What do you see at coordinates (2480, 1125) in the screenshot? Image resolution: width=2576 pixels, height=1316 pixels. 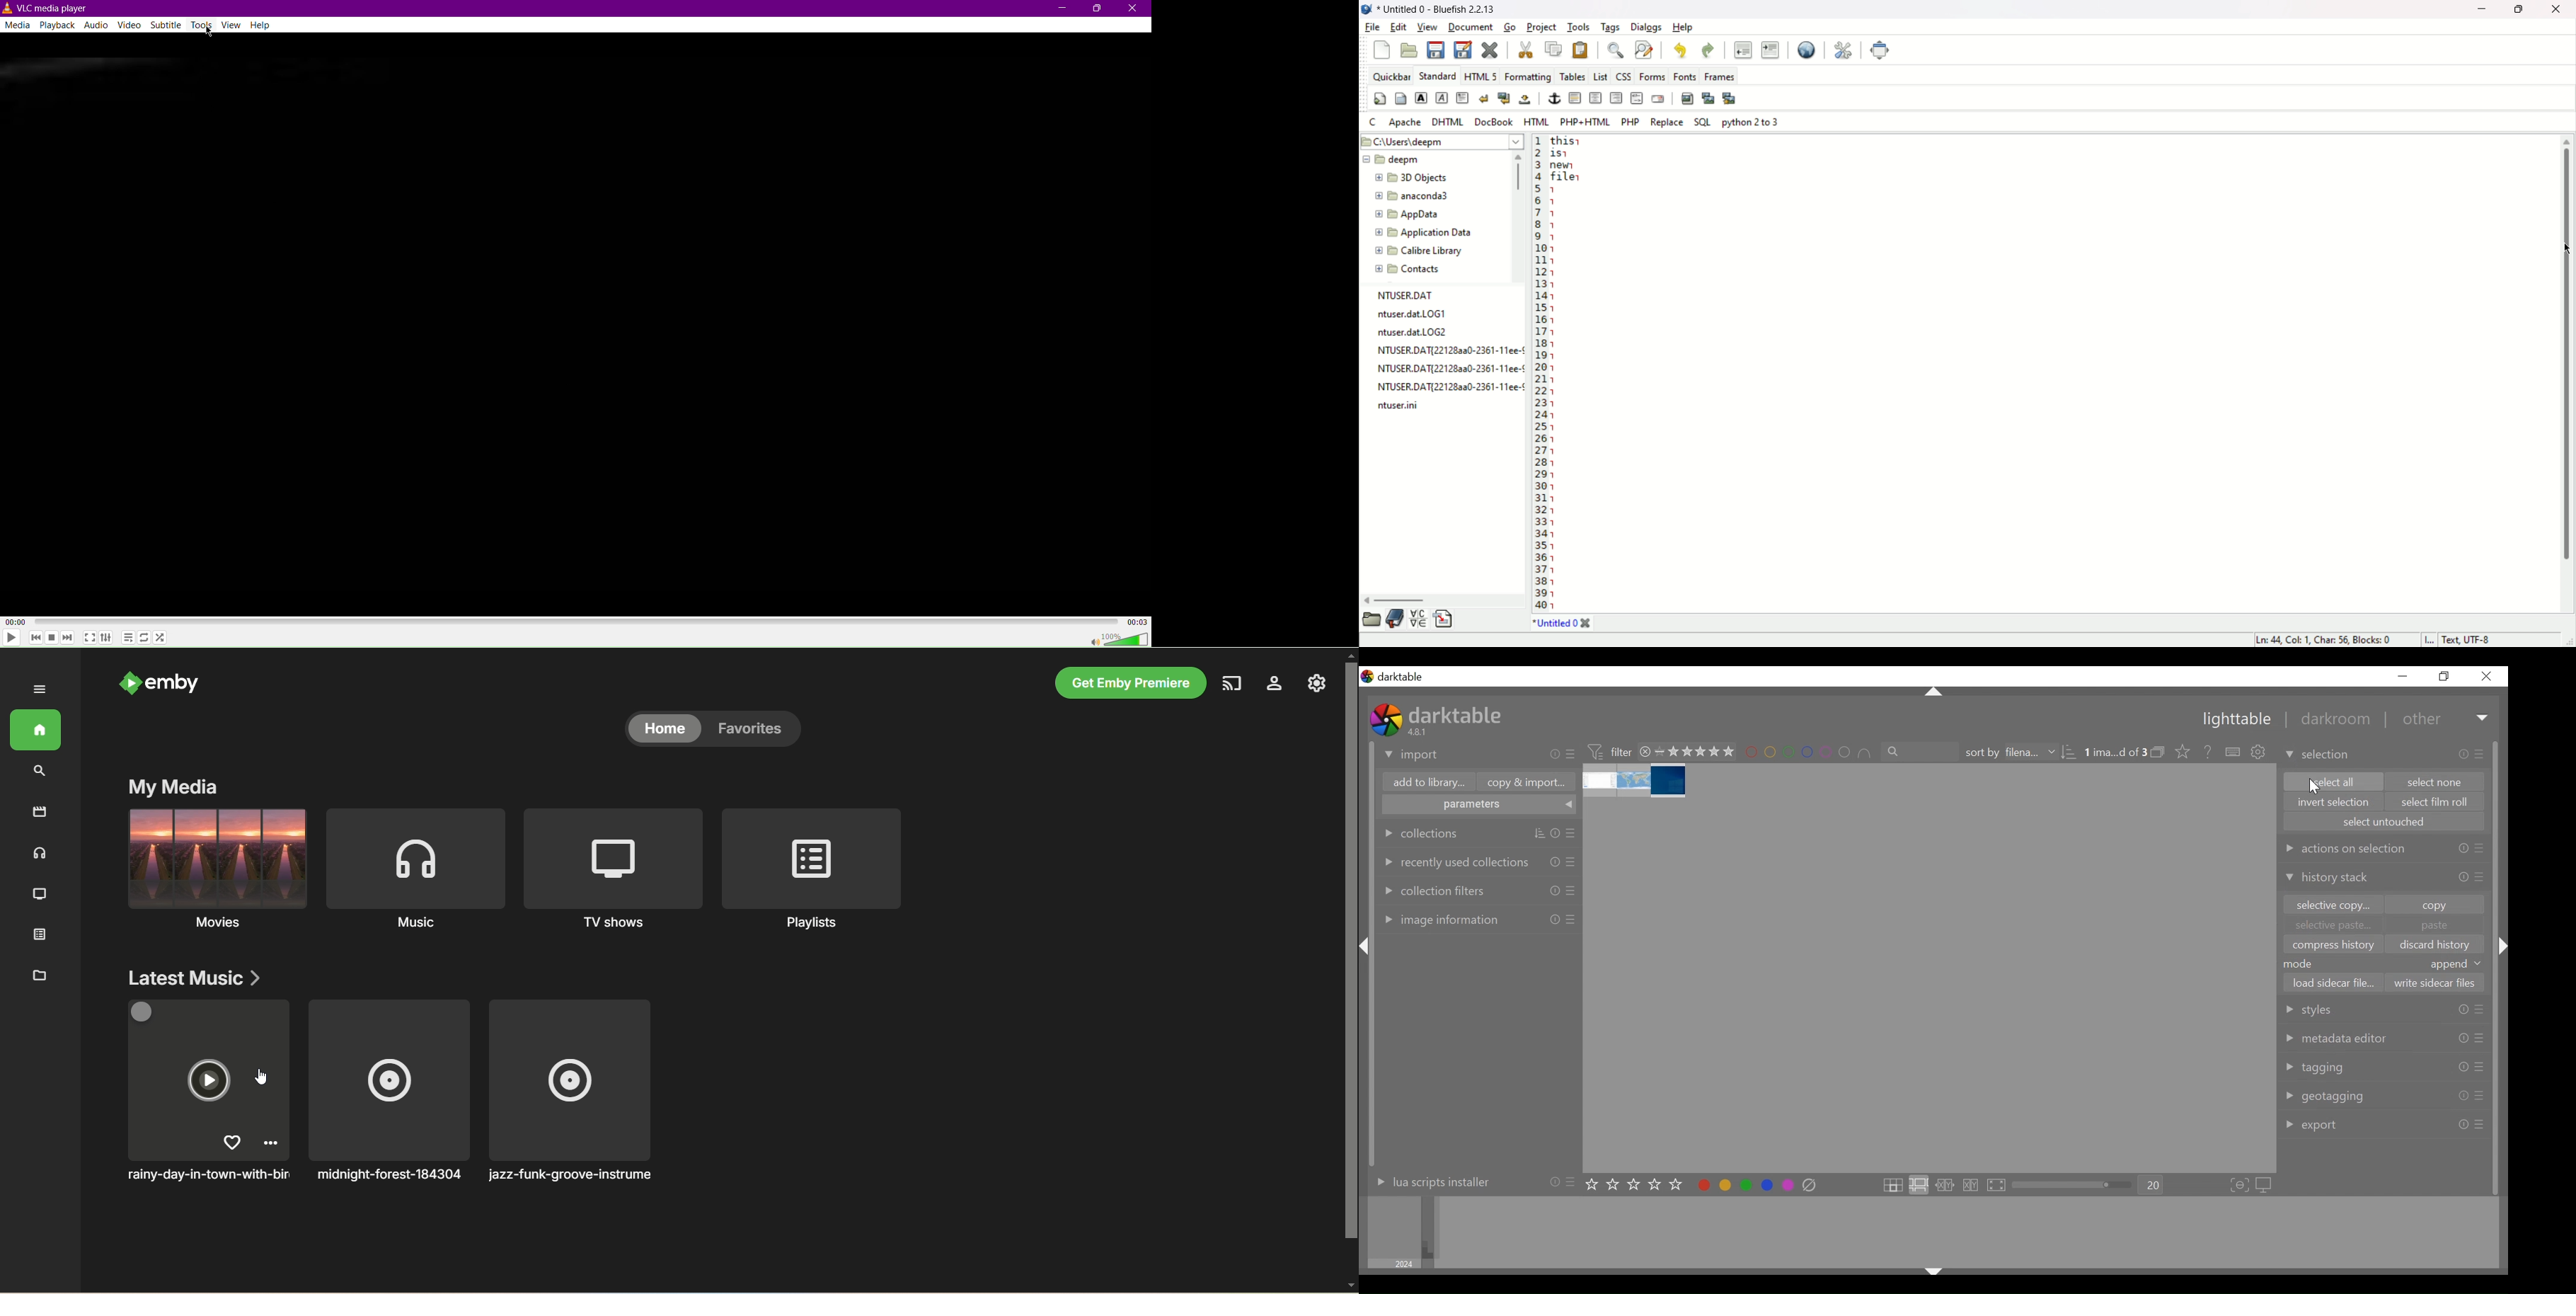 I see `presets` at bounding box center [2480, 1125].